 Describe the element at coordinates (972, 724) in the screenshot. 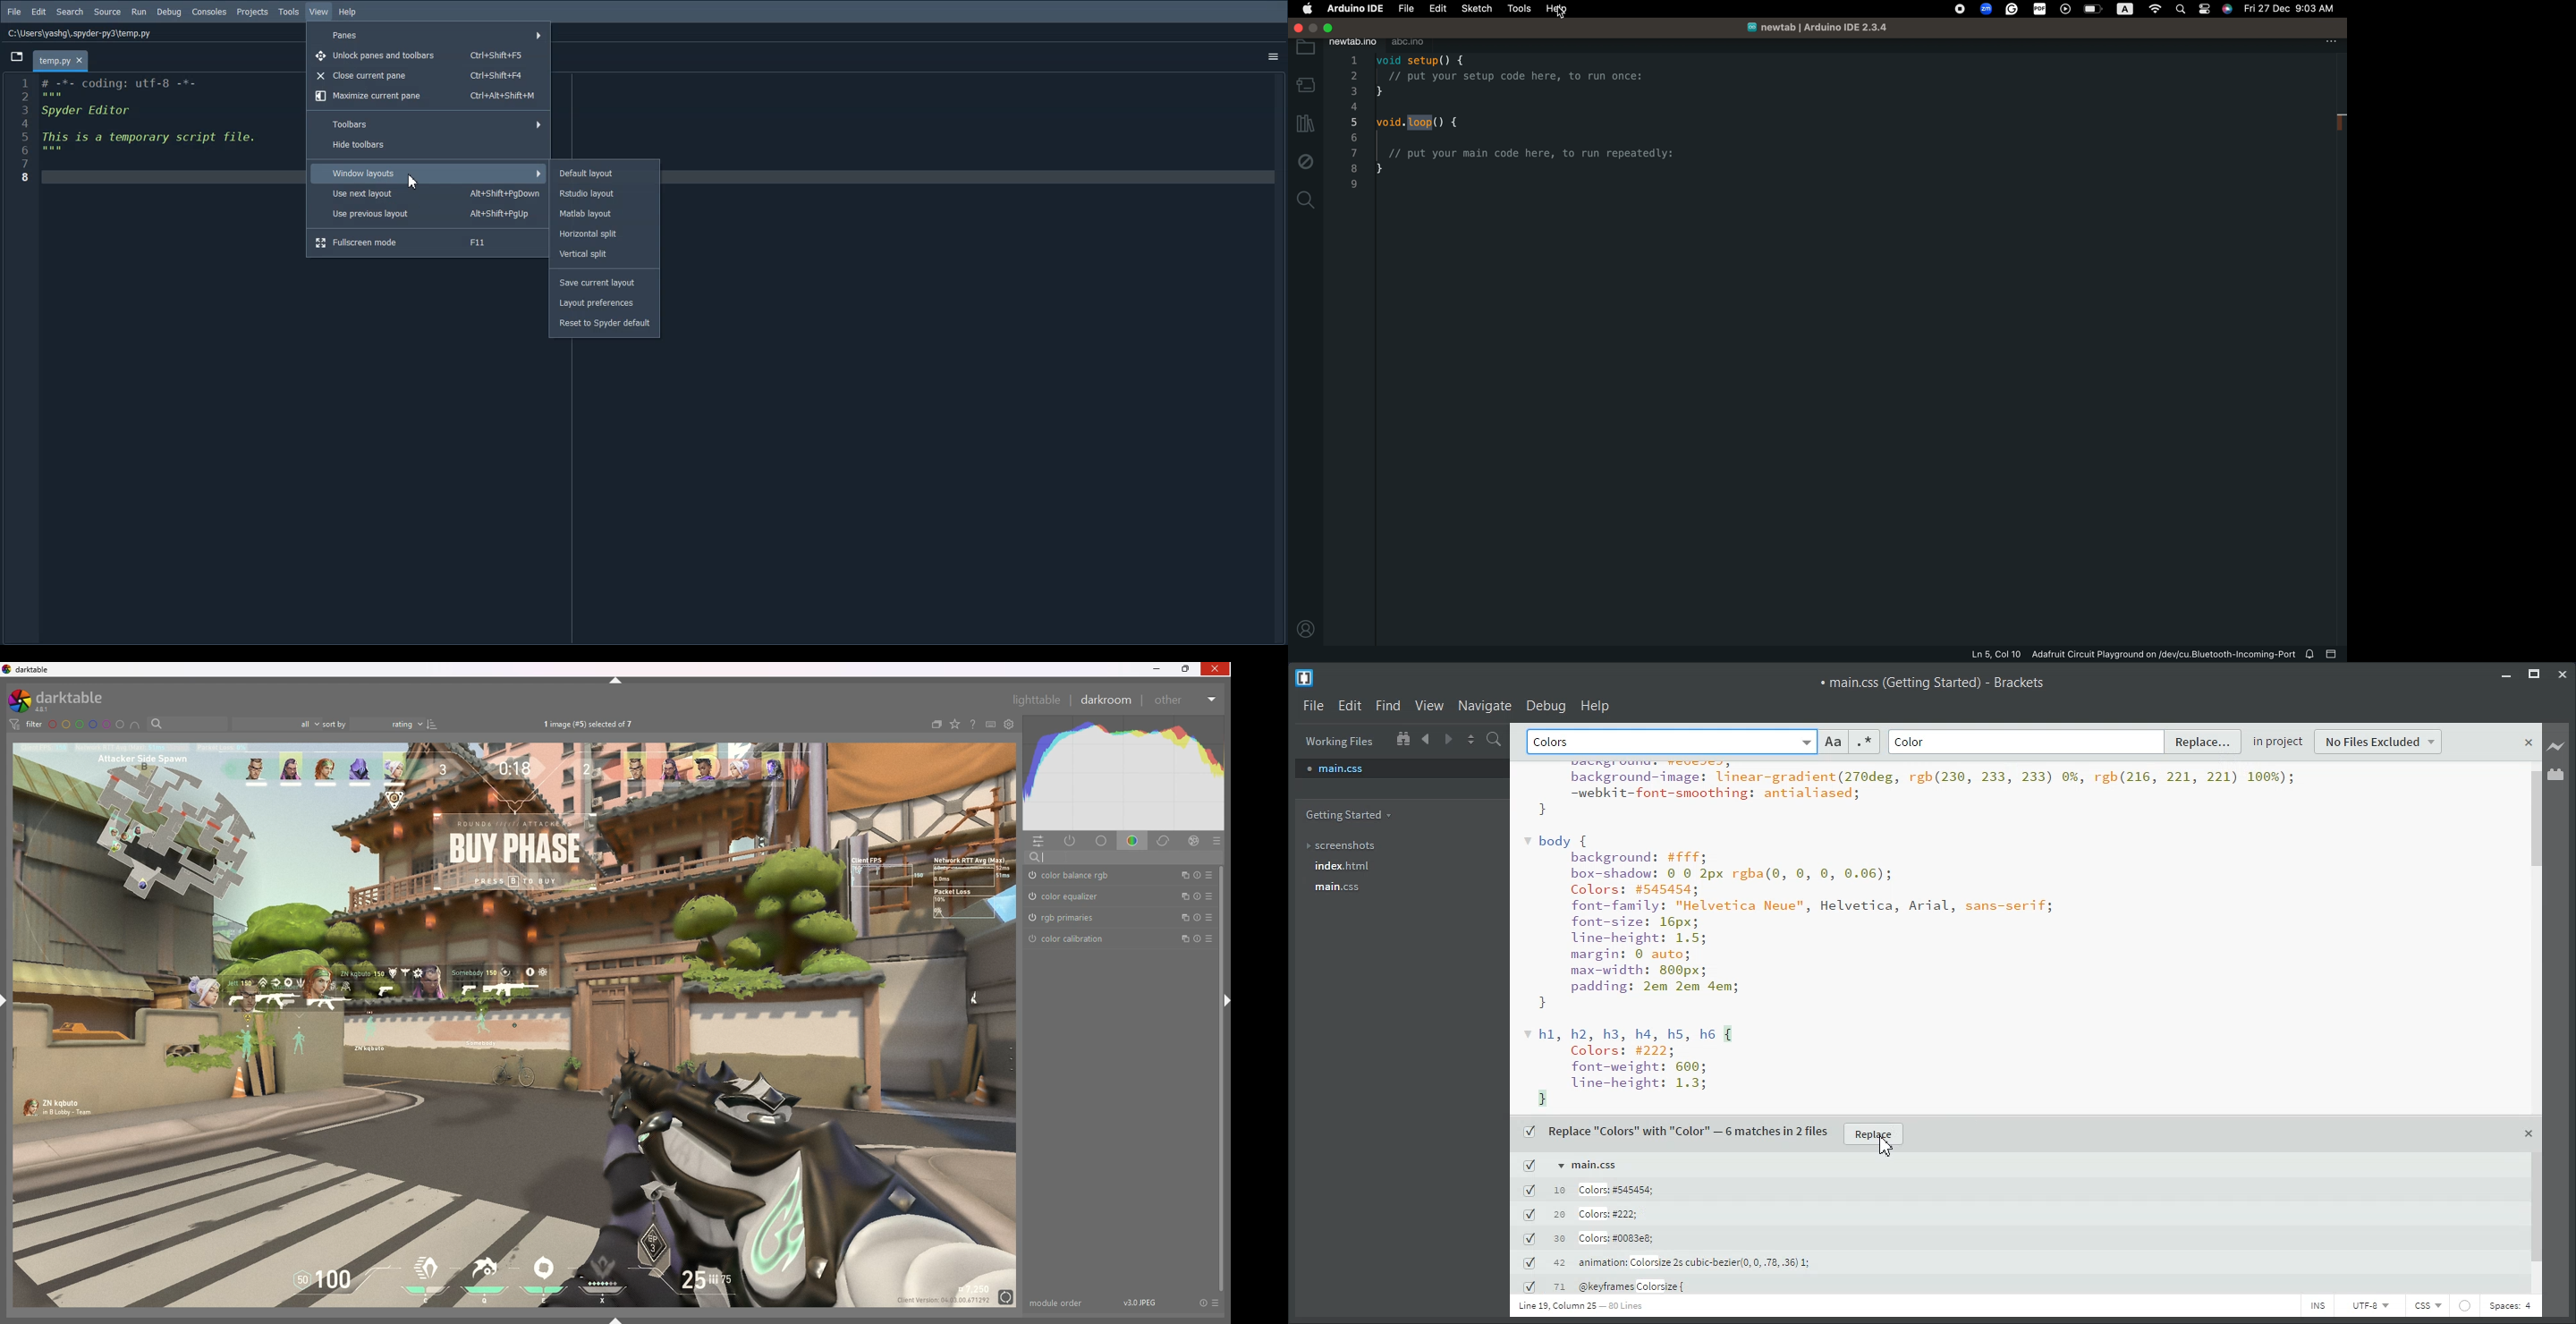

I see `help` at that location.